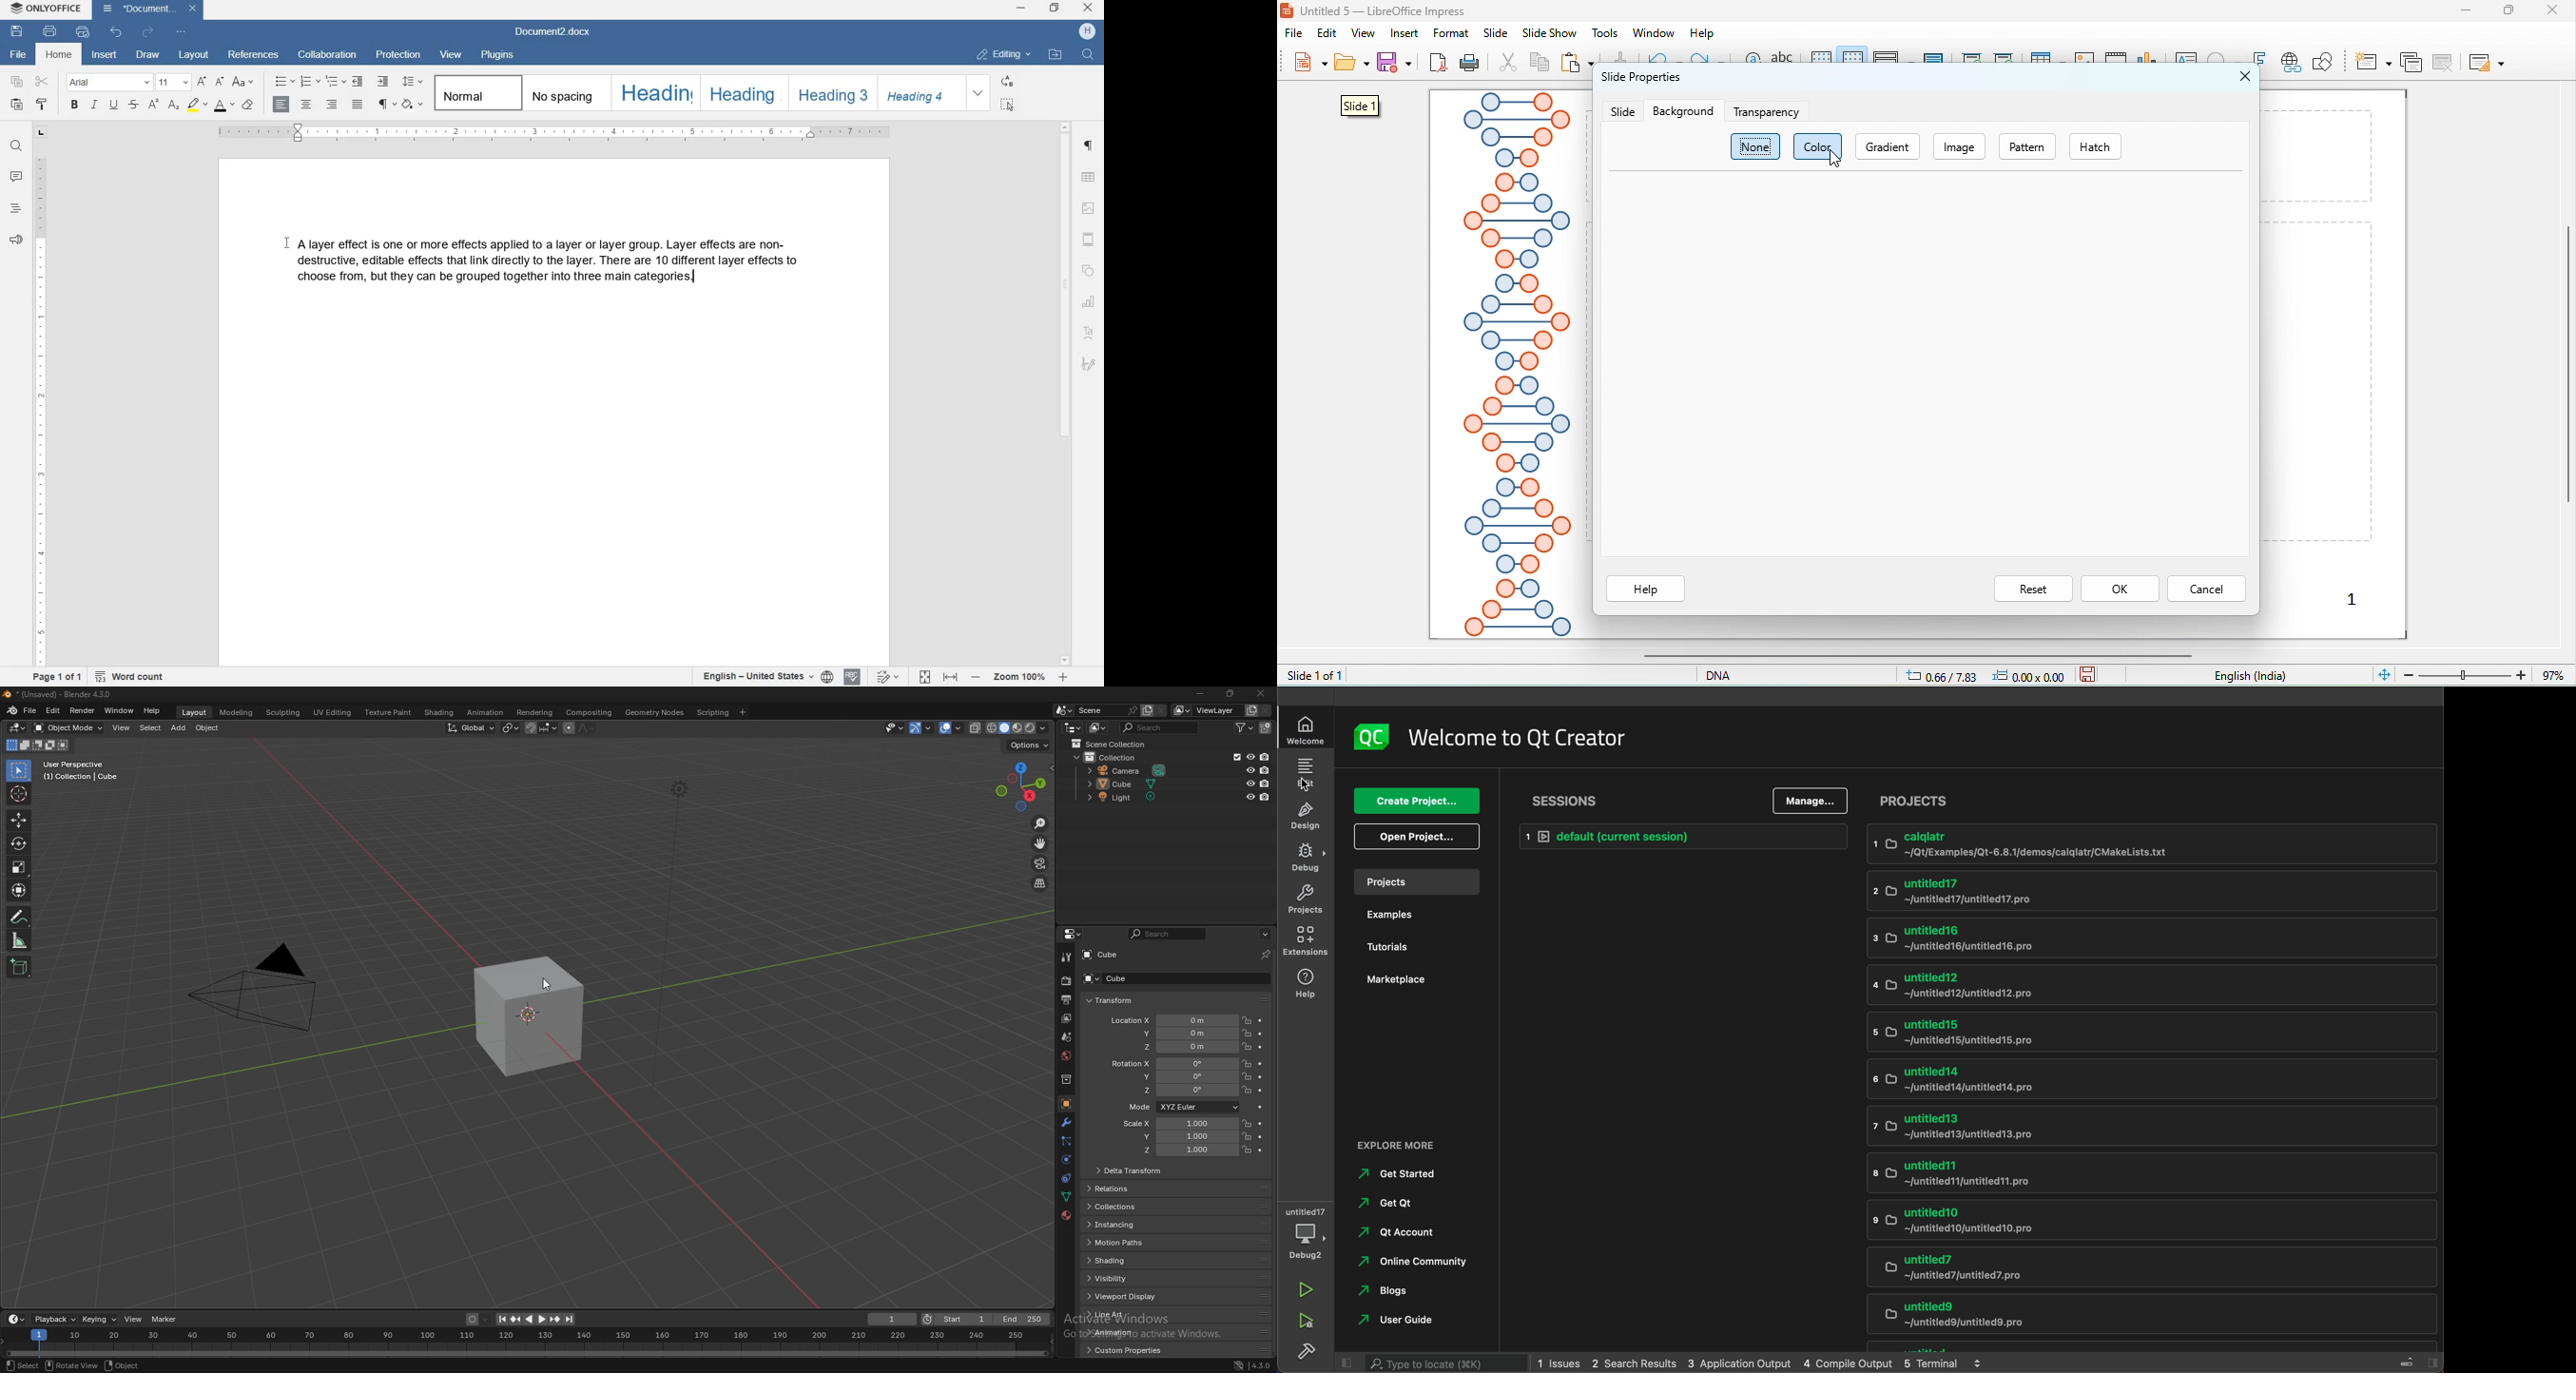 The height and width of the screenshot is (1400, 2576). I want to click on numbering, so click(308, 82).